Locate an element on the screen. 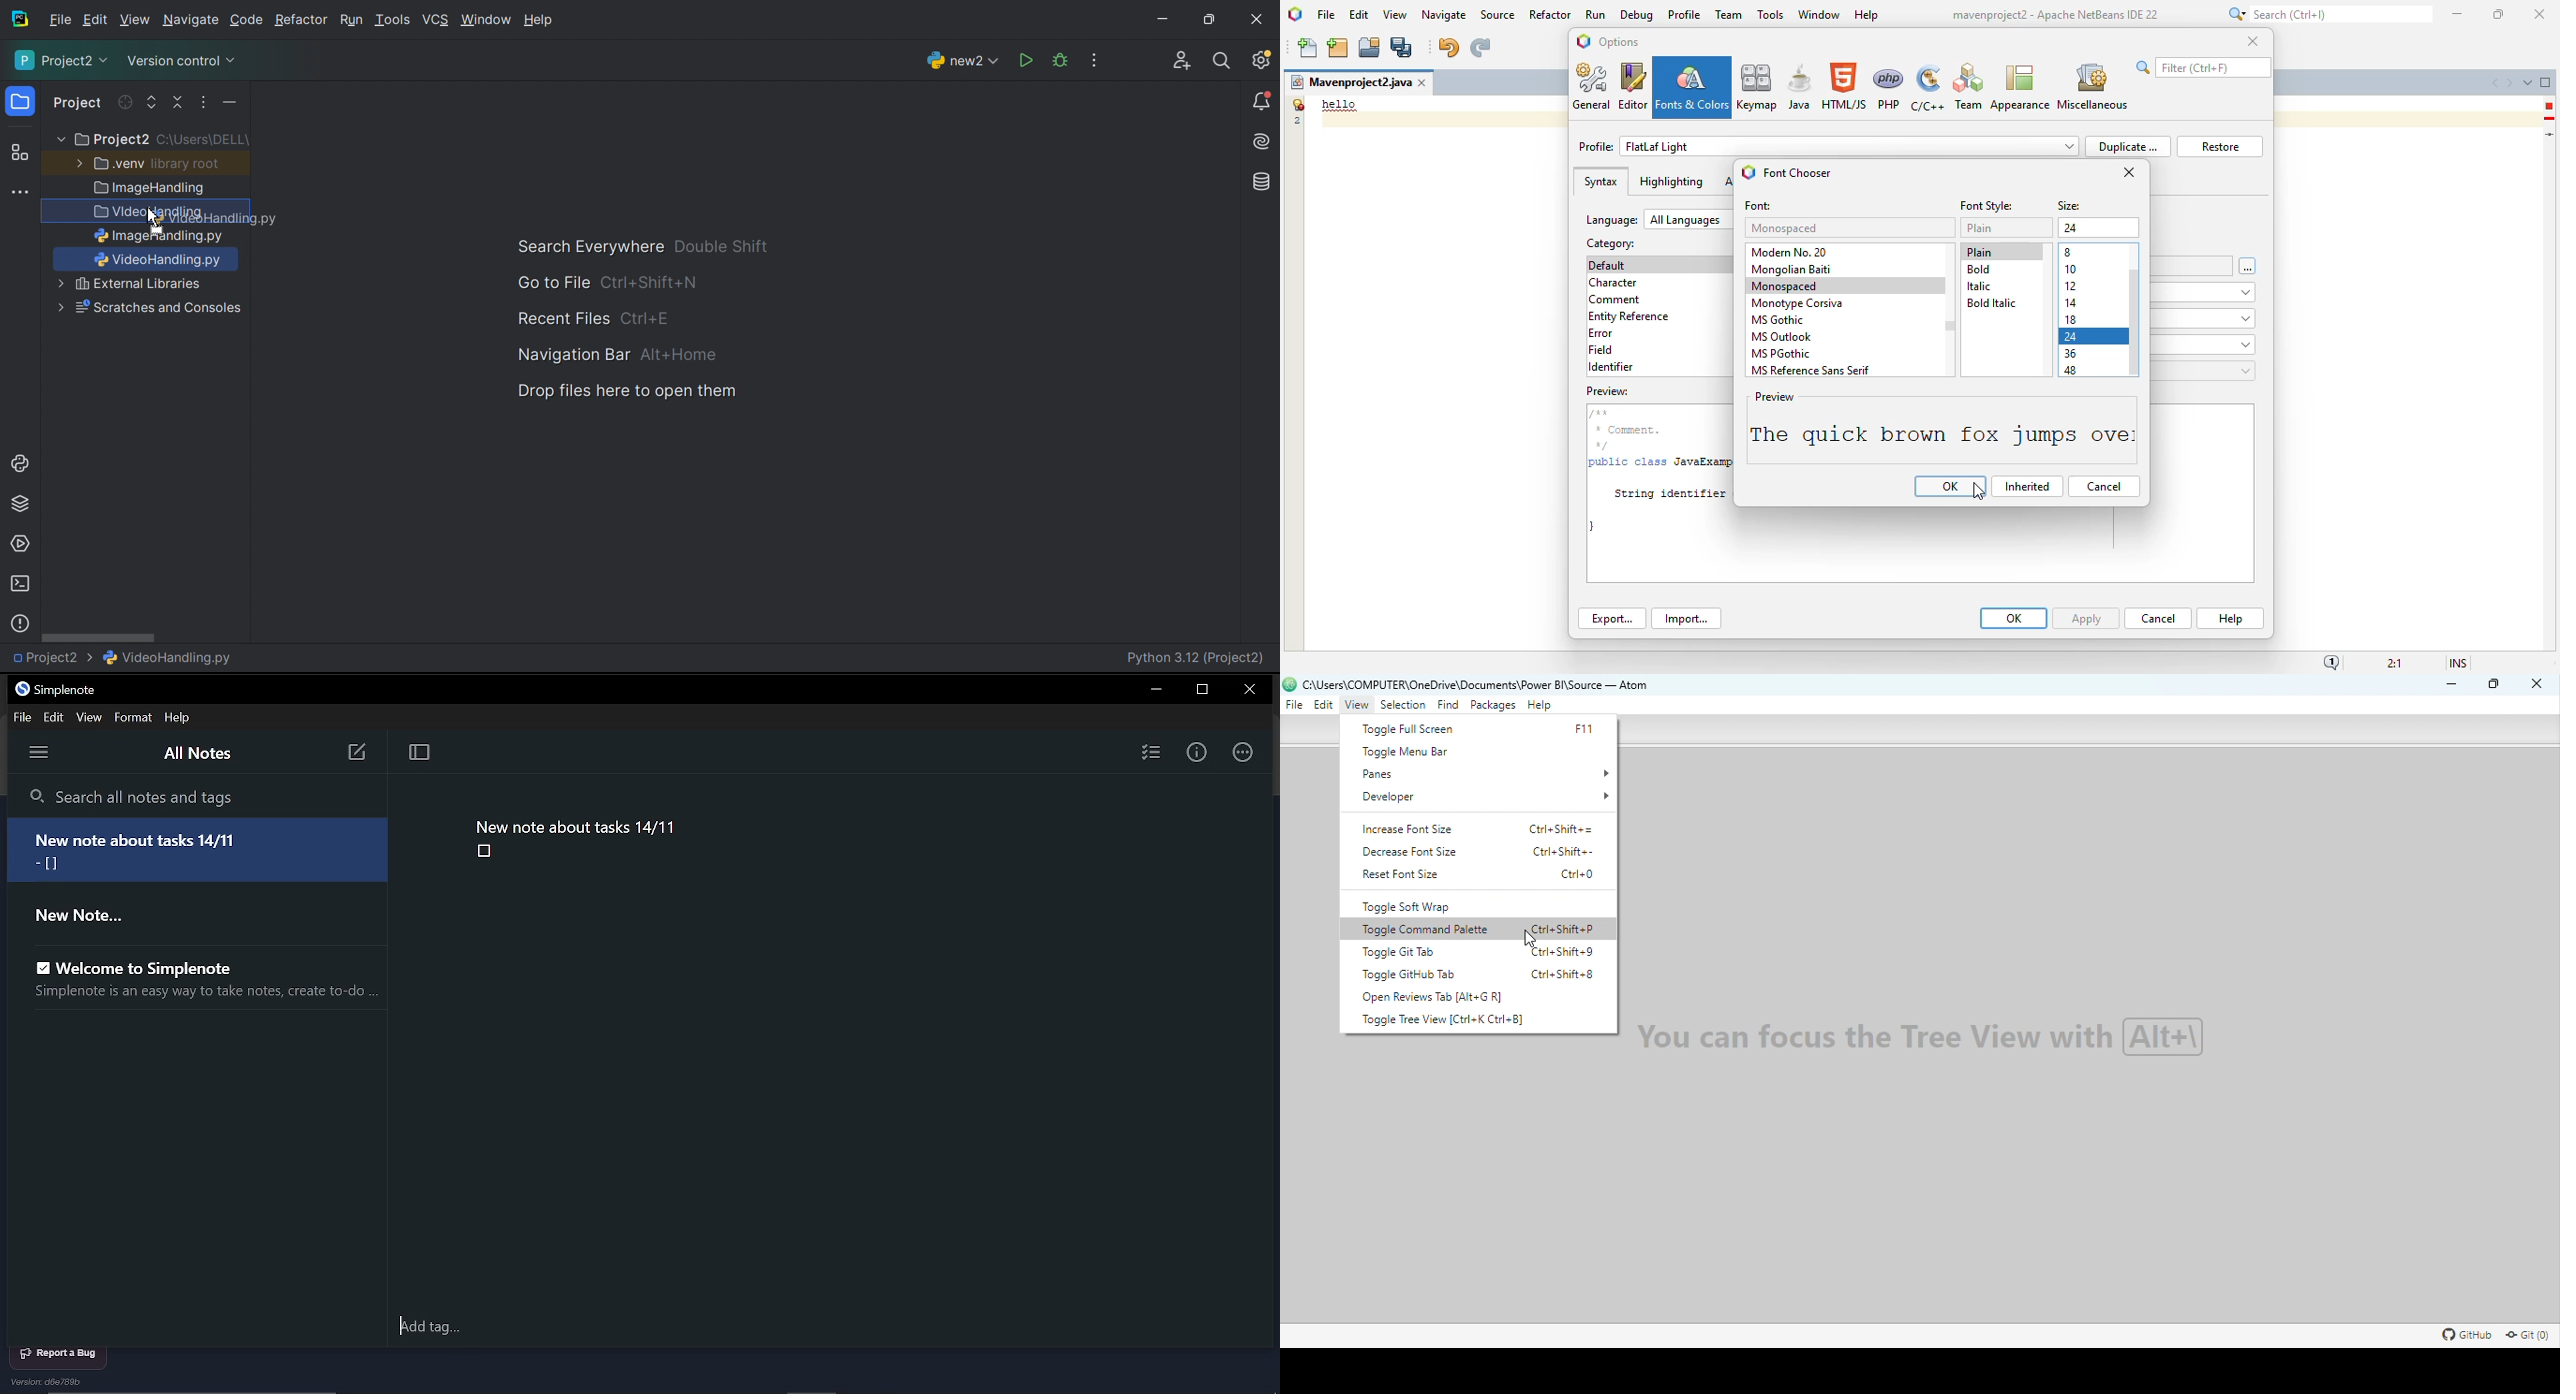 Image resolution: width=2576 pixels, height=1400 pixels. Python packages is located at coordinates (20, 503).